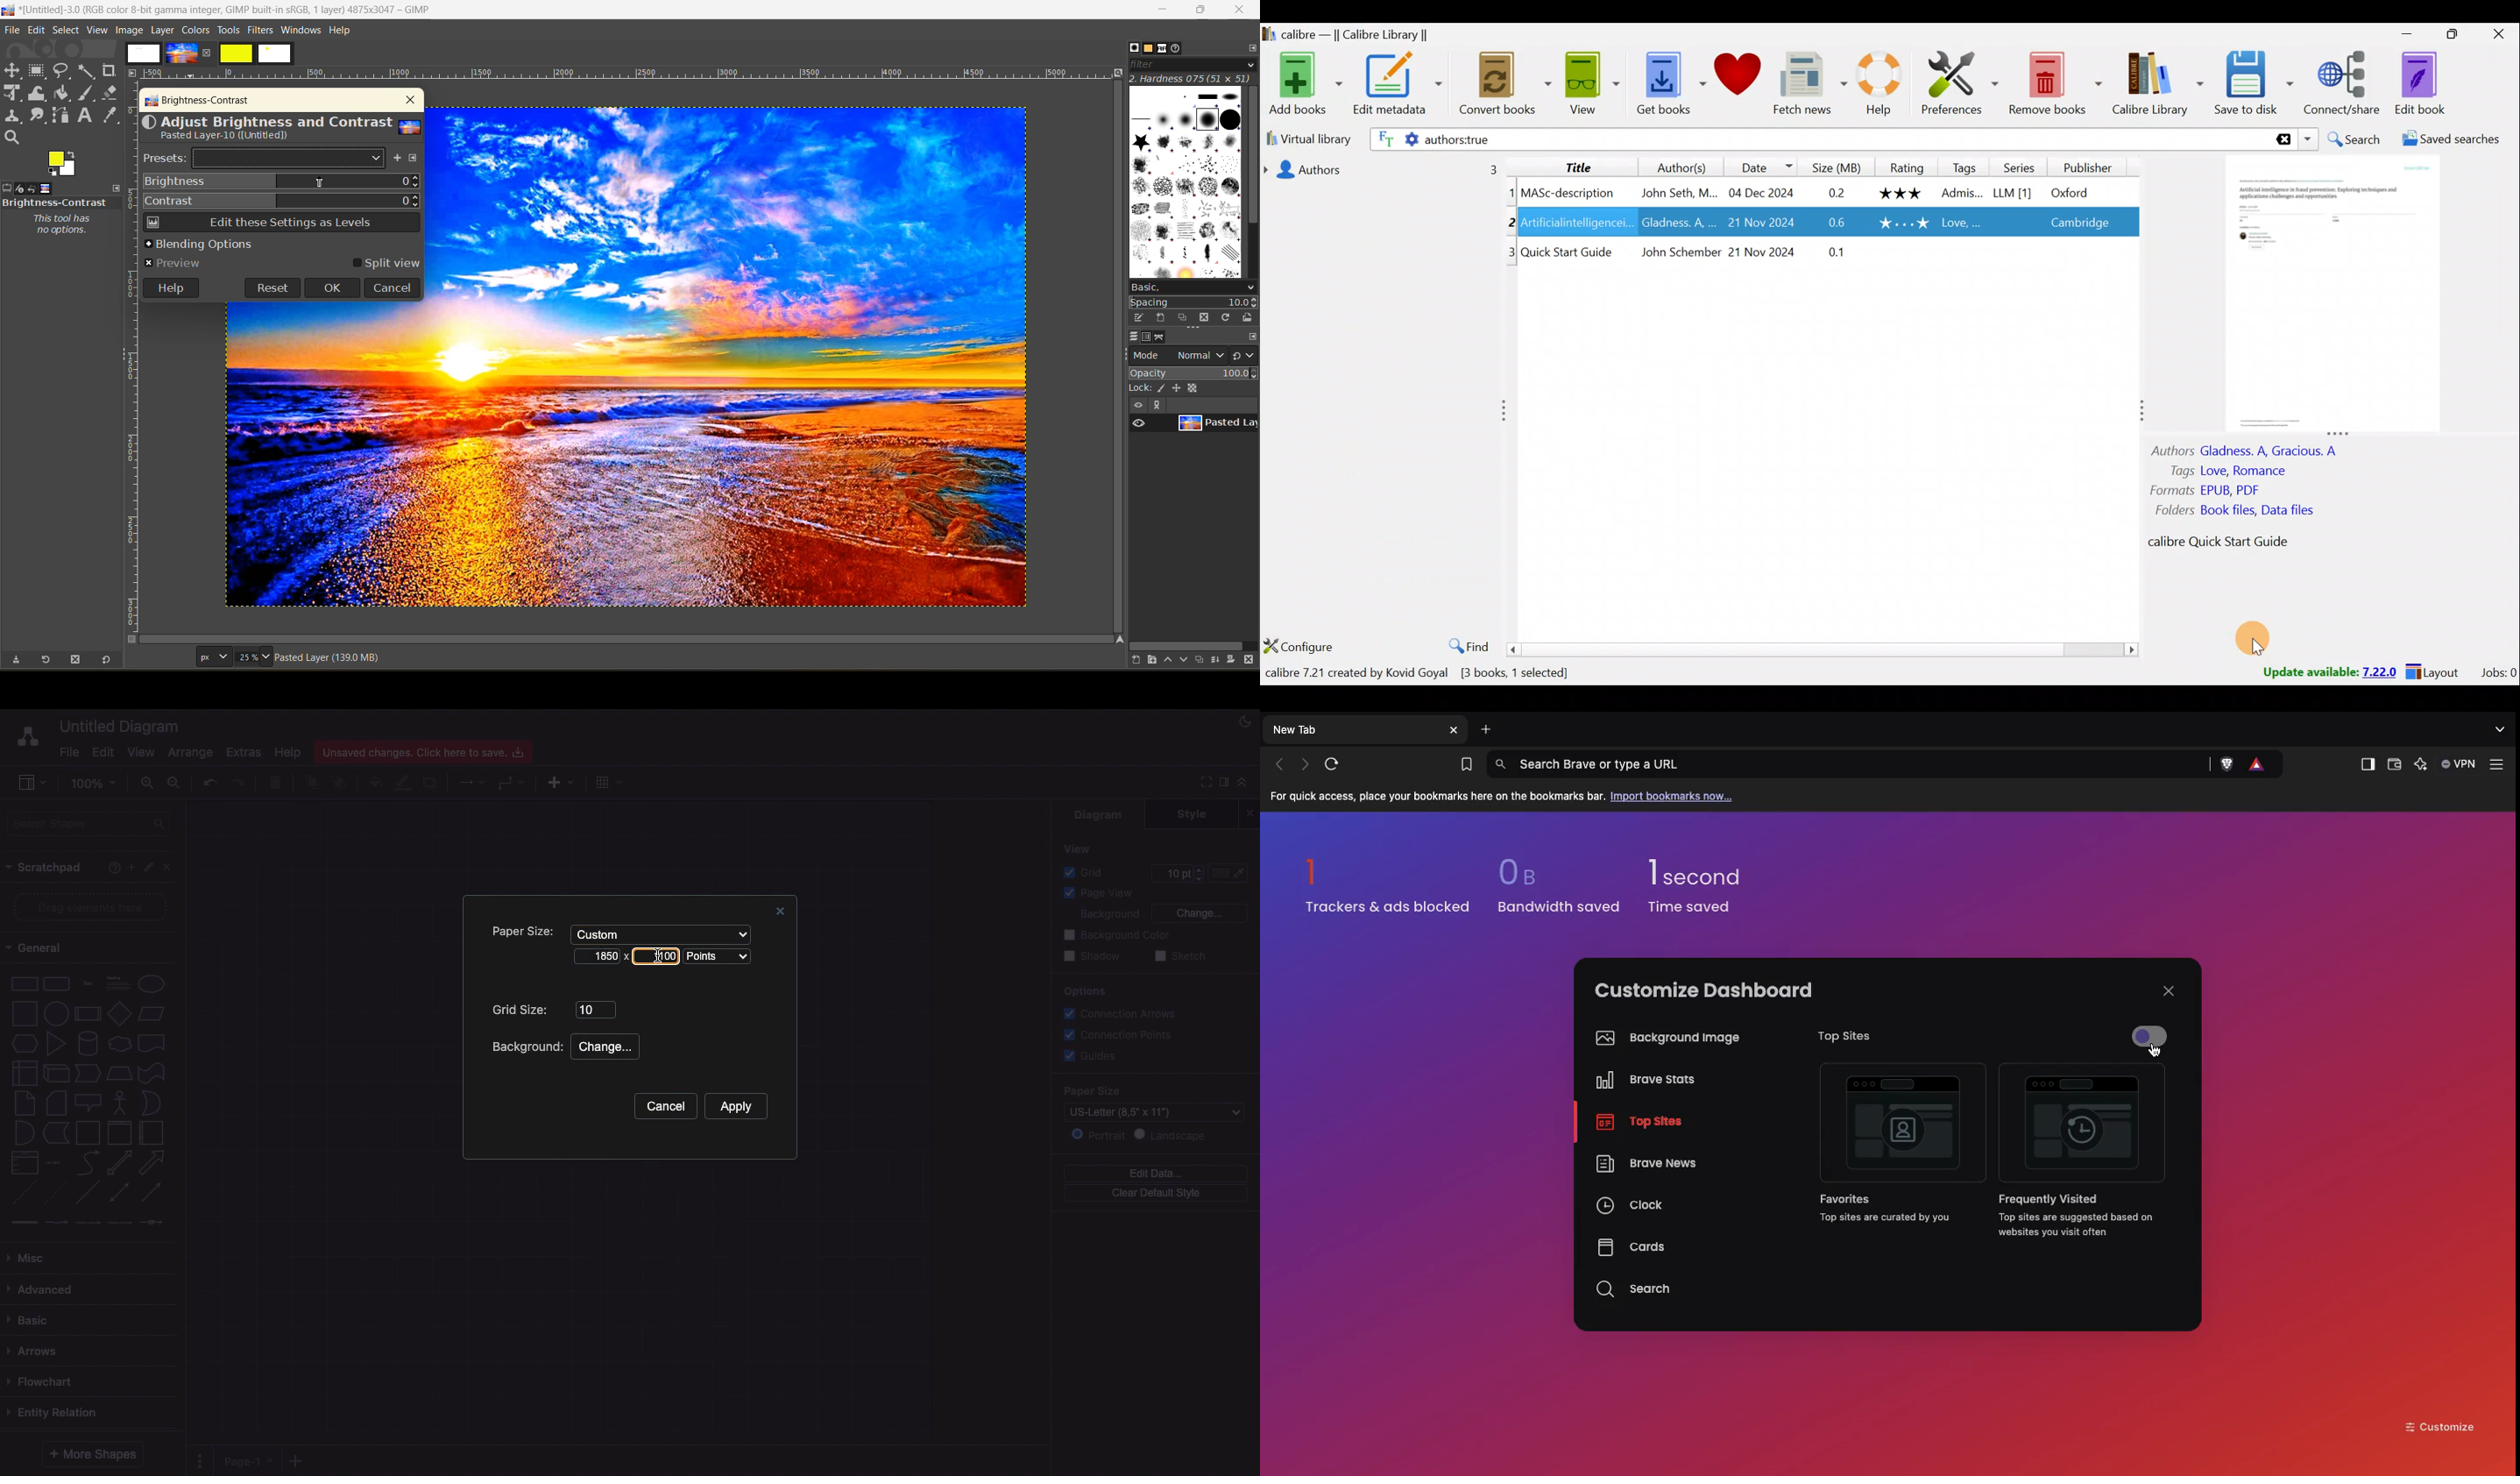  What do you see at coordinates (106, 660) in the screenshot?
I see `reset to default` at bounding box center [106, 660].